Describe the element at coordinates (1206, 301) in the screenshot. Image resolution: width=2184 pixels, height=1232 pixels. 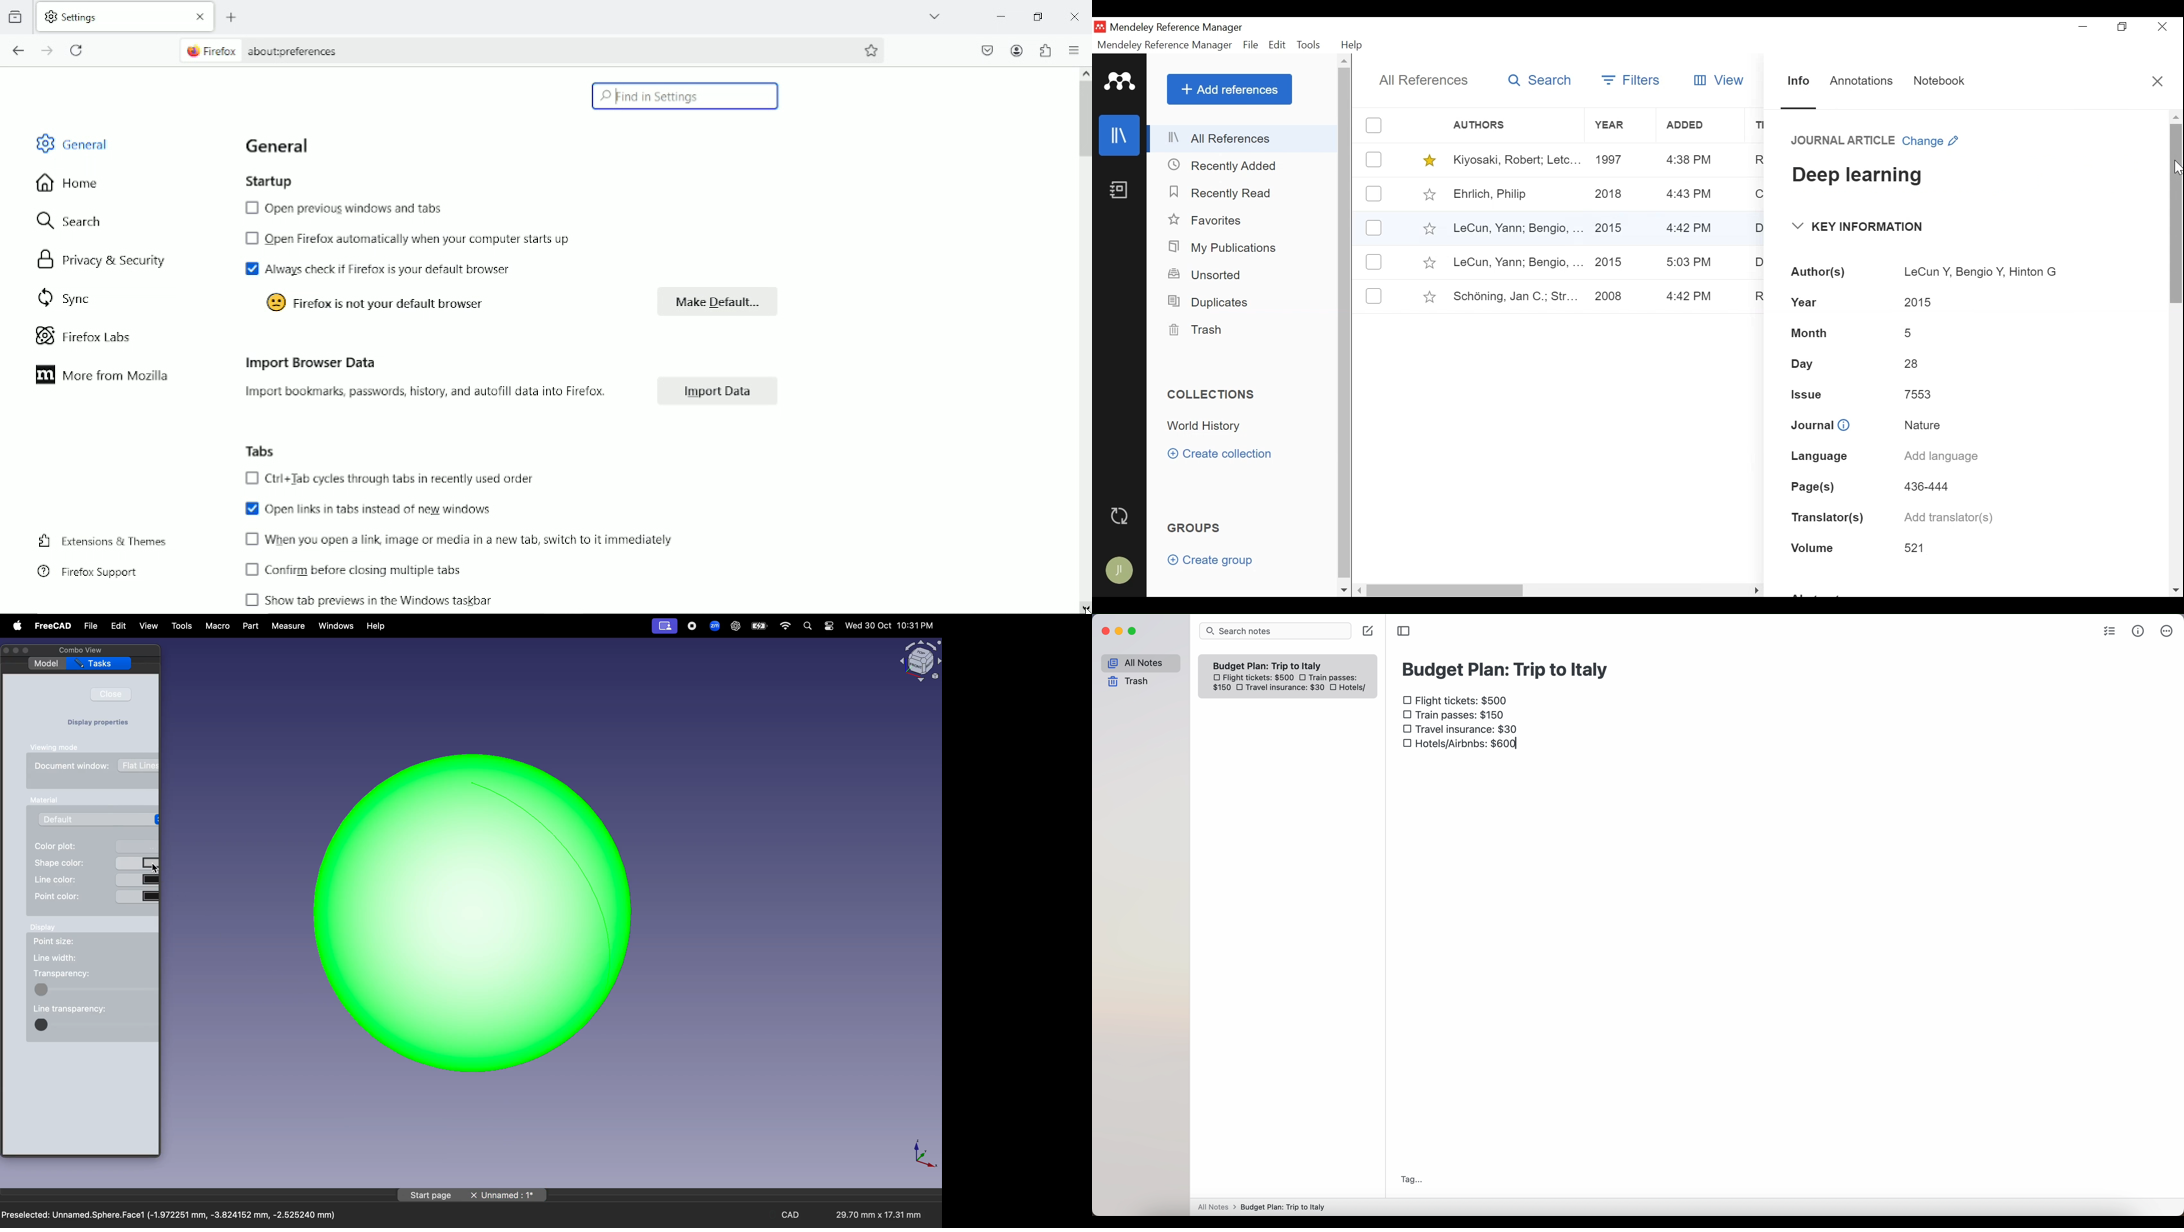
I see `Duplicates` at that location.